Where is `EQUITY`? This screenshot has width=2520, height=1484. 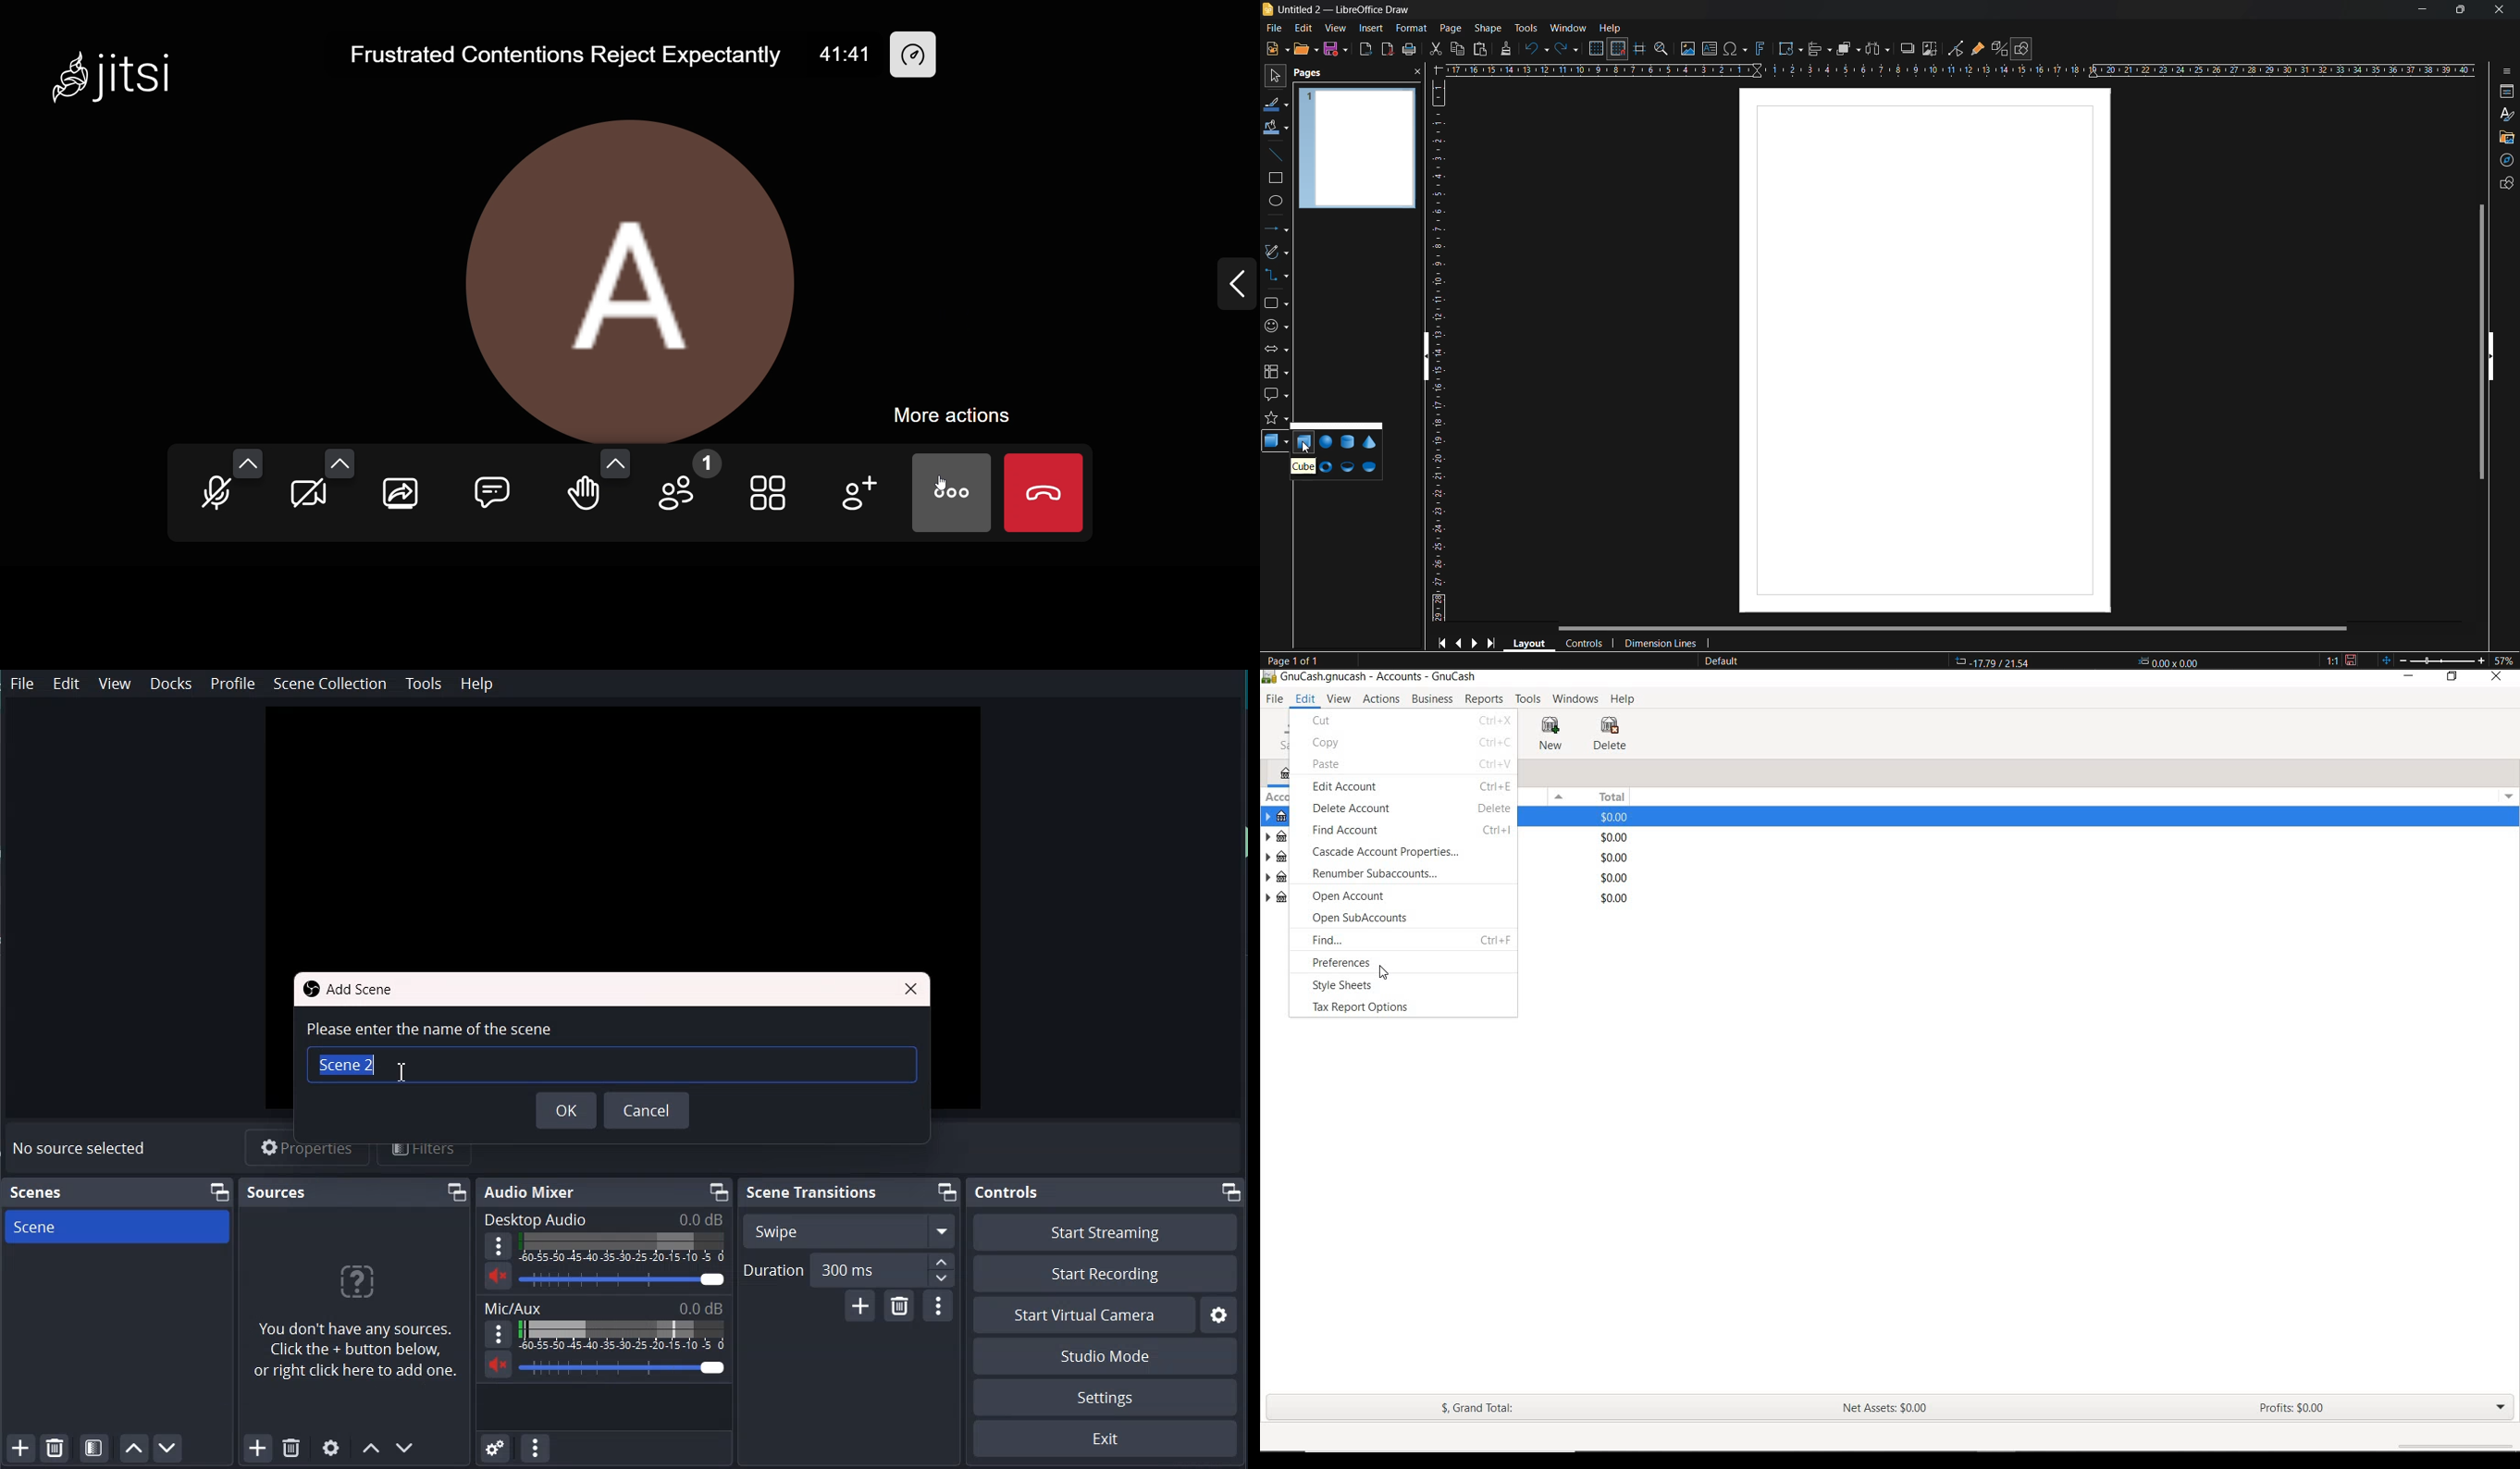
EQUITY is located at coordinates (1582, 900).